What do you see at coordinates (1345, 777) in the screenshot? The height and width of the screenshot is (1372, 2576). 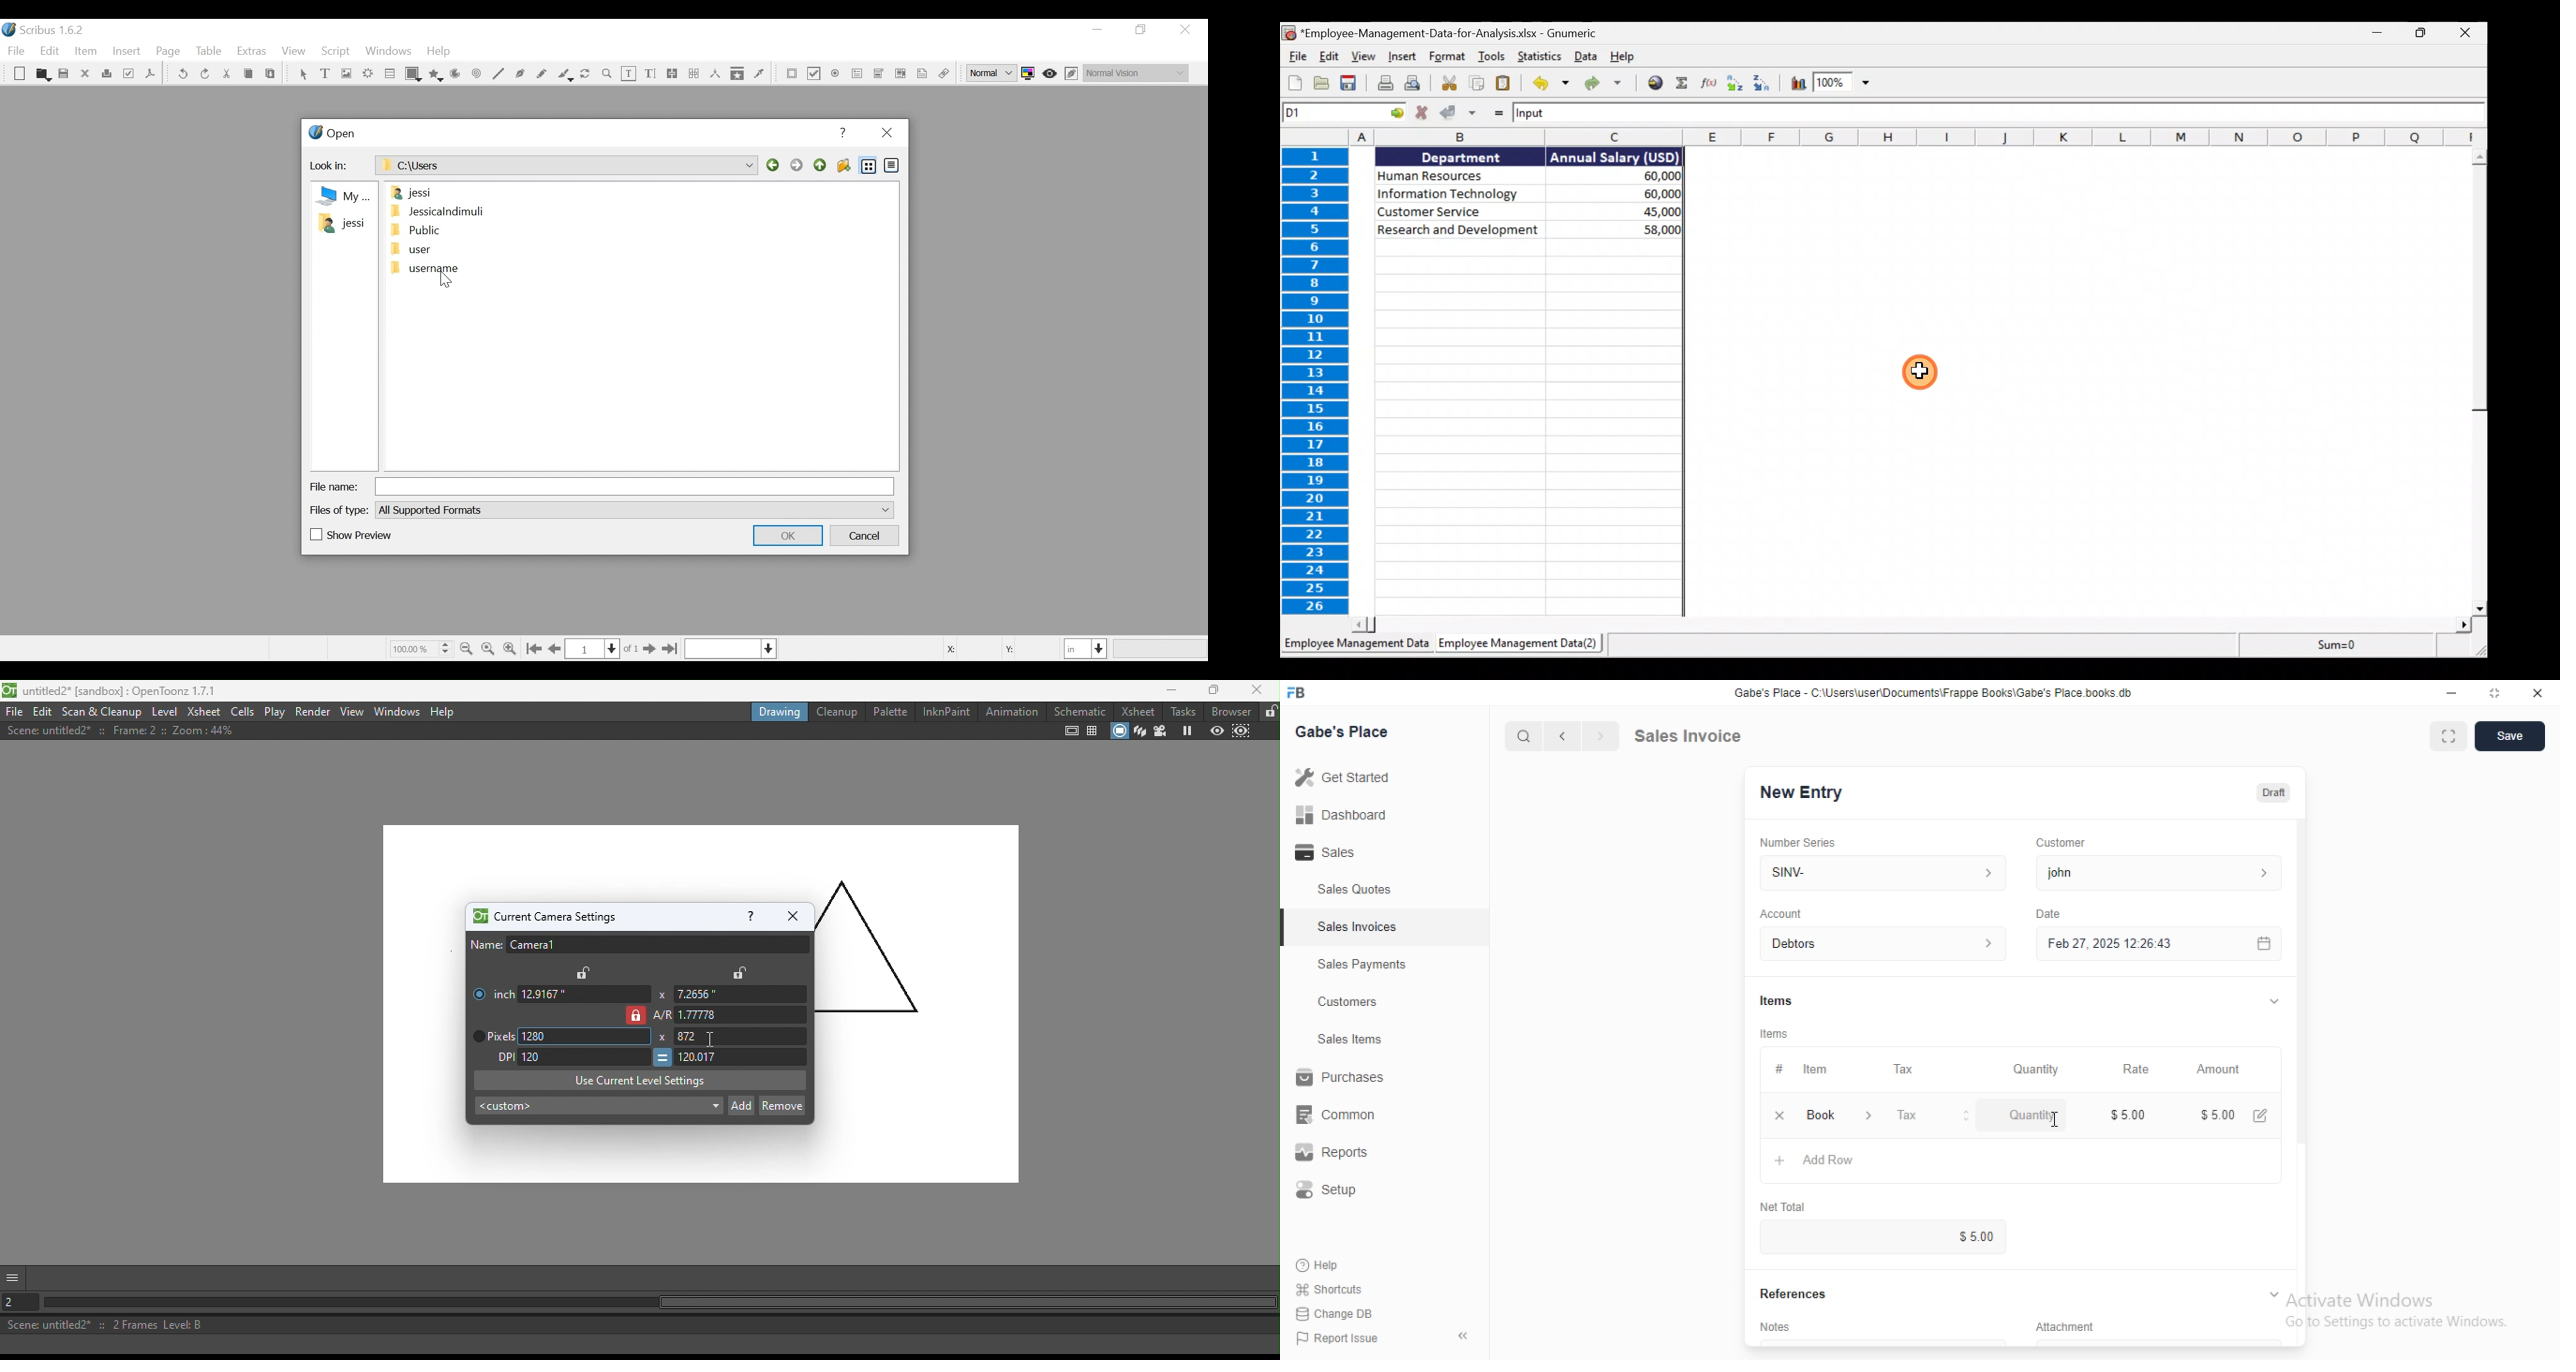 I see `Get started` at bounding box center [1345, 777].